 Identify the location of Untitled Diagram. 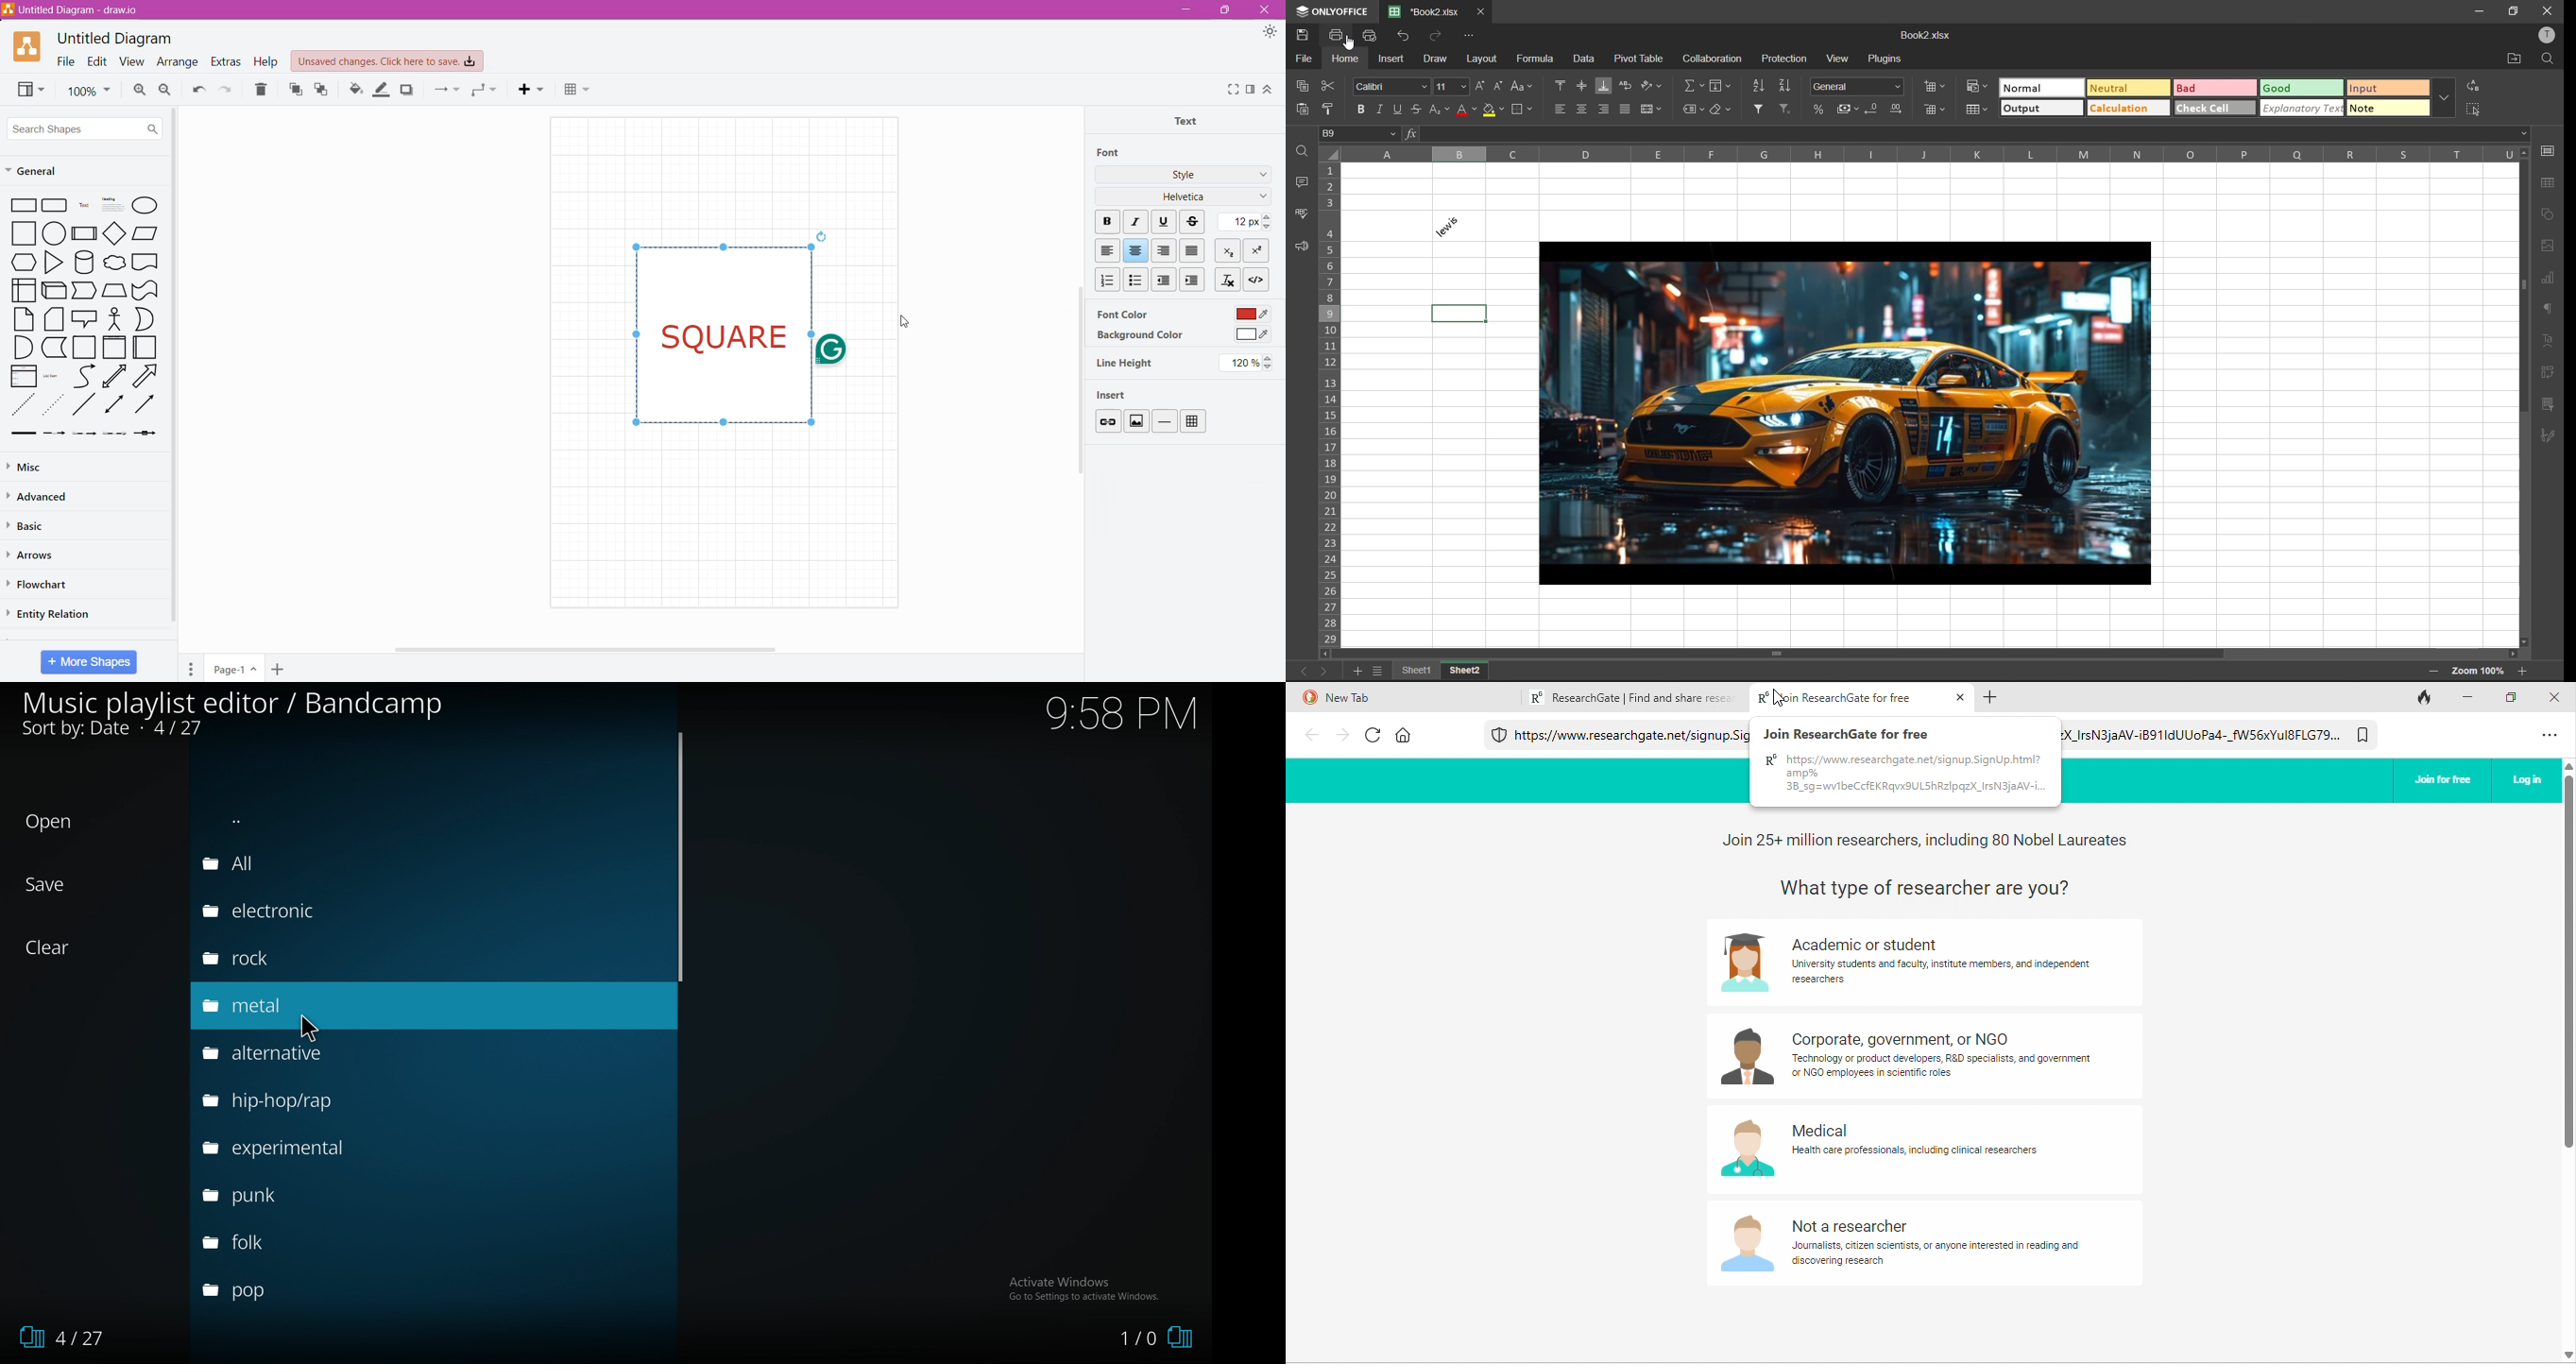
(119, 38).